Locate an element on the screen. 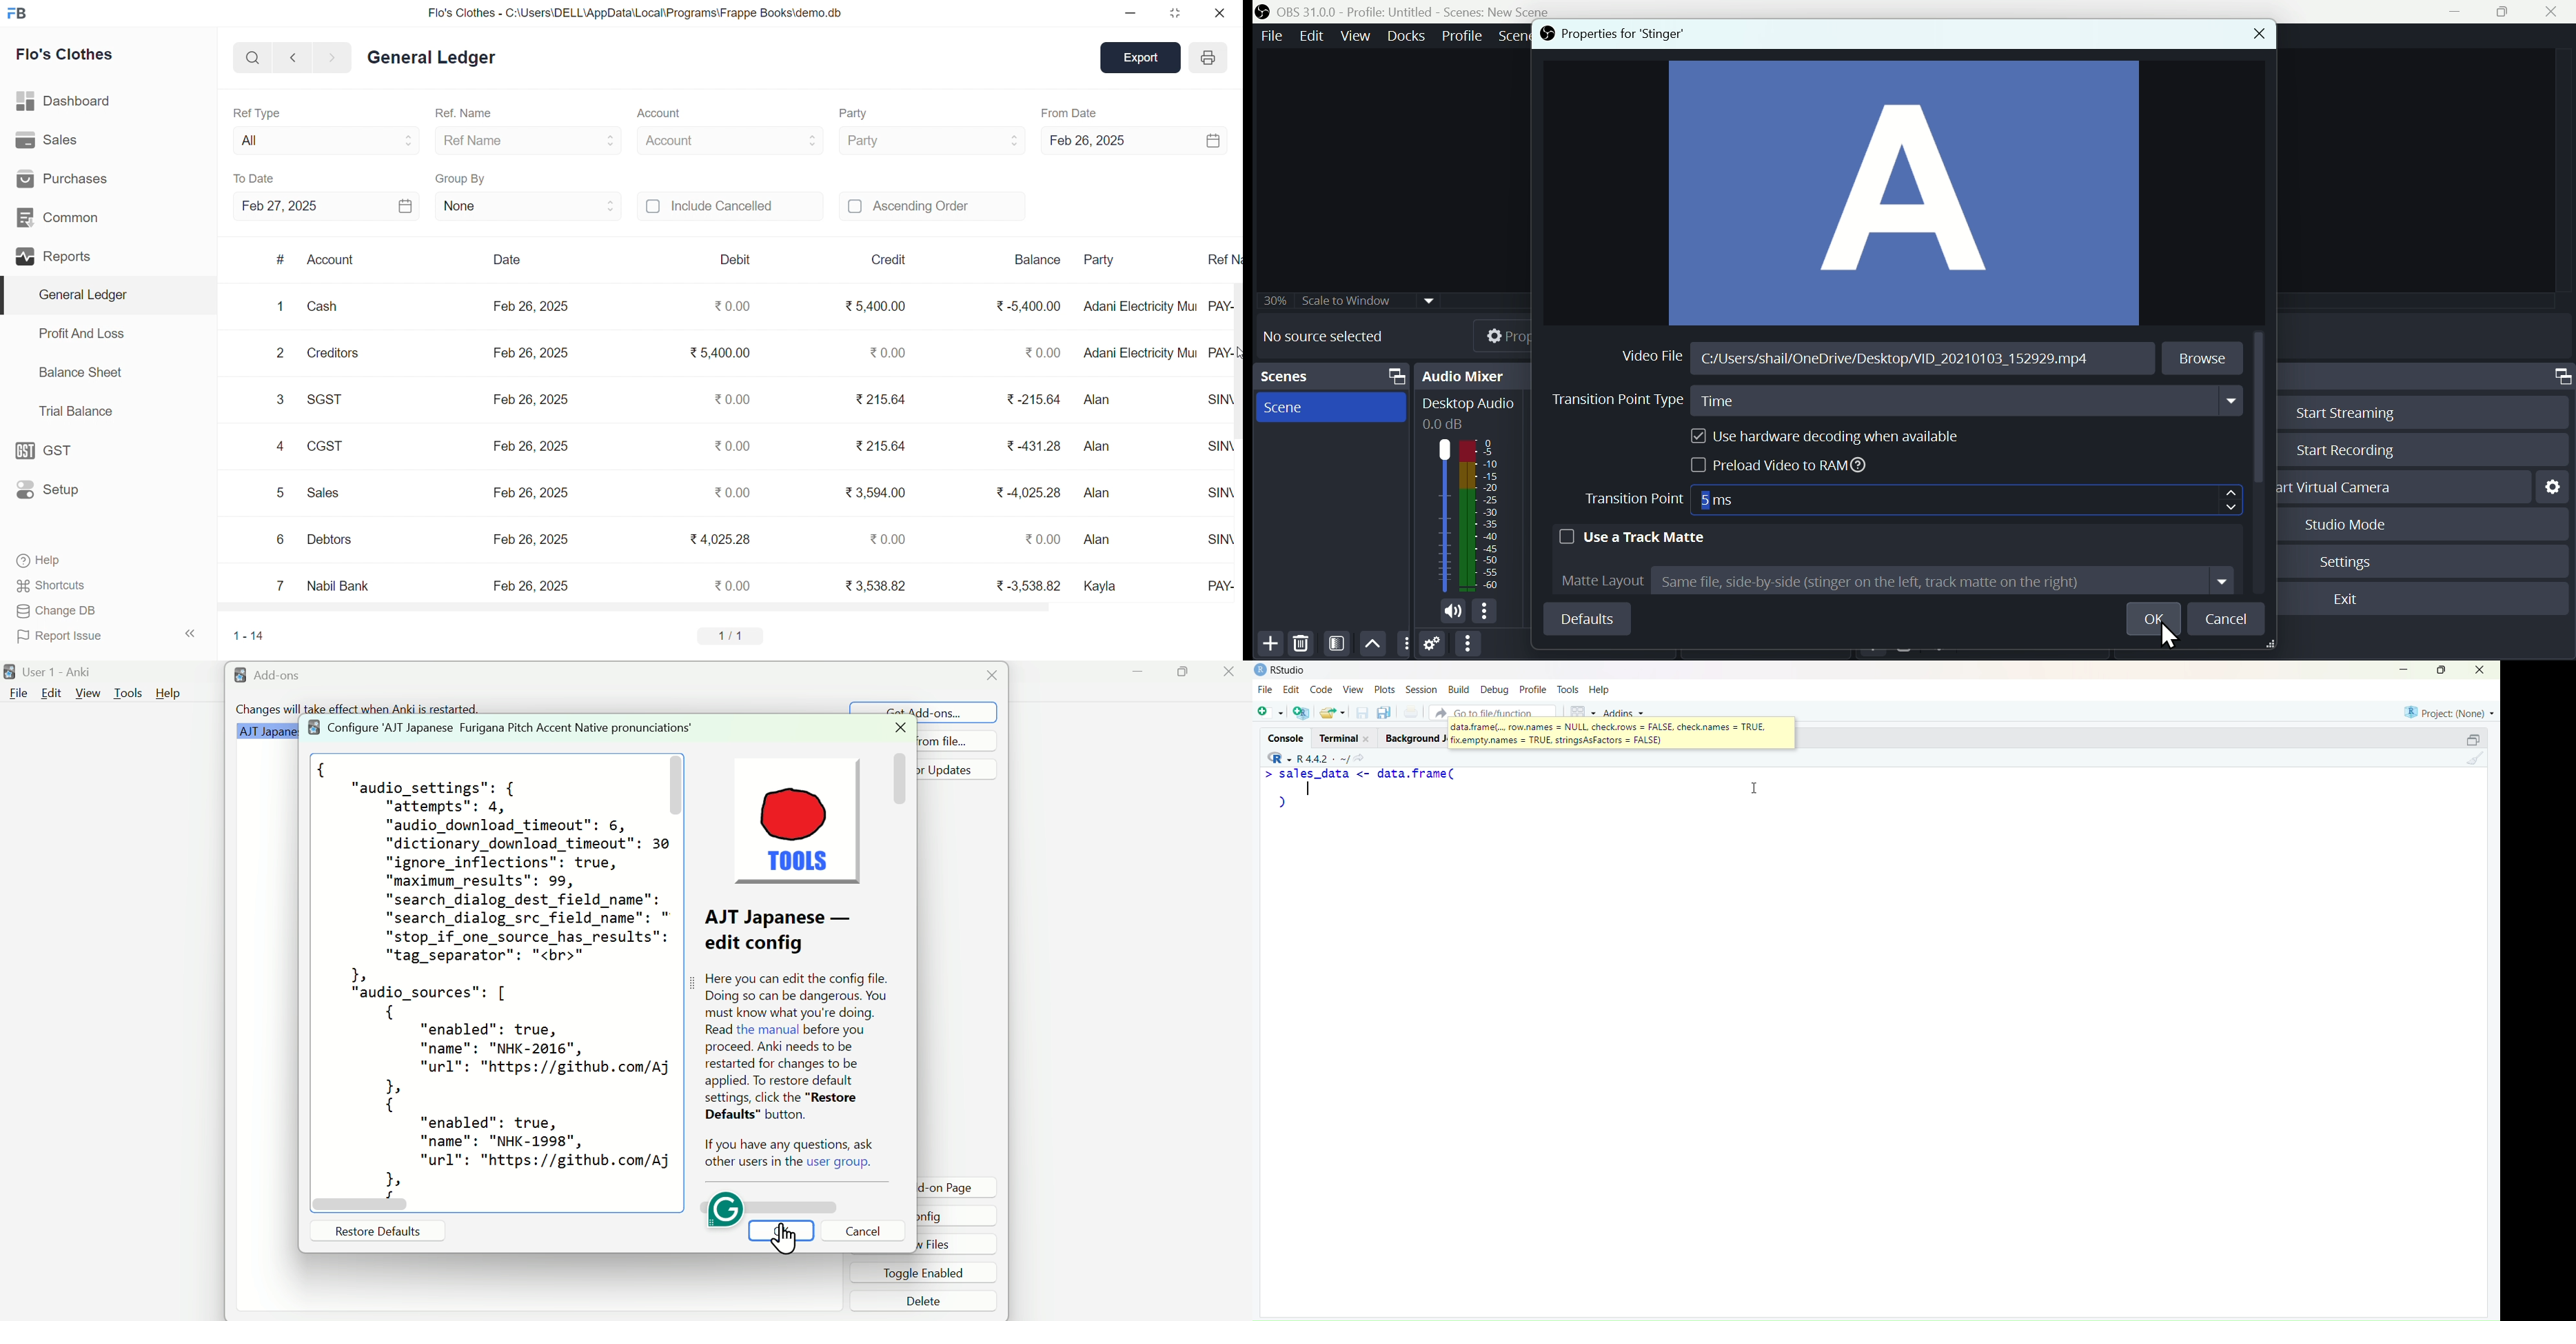 The height and width of the screenshot is (1344, 2576). Preload video to Ram is located at coordinates (1784, 467).